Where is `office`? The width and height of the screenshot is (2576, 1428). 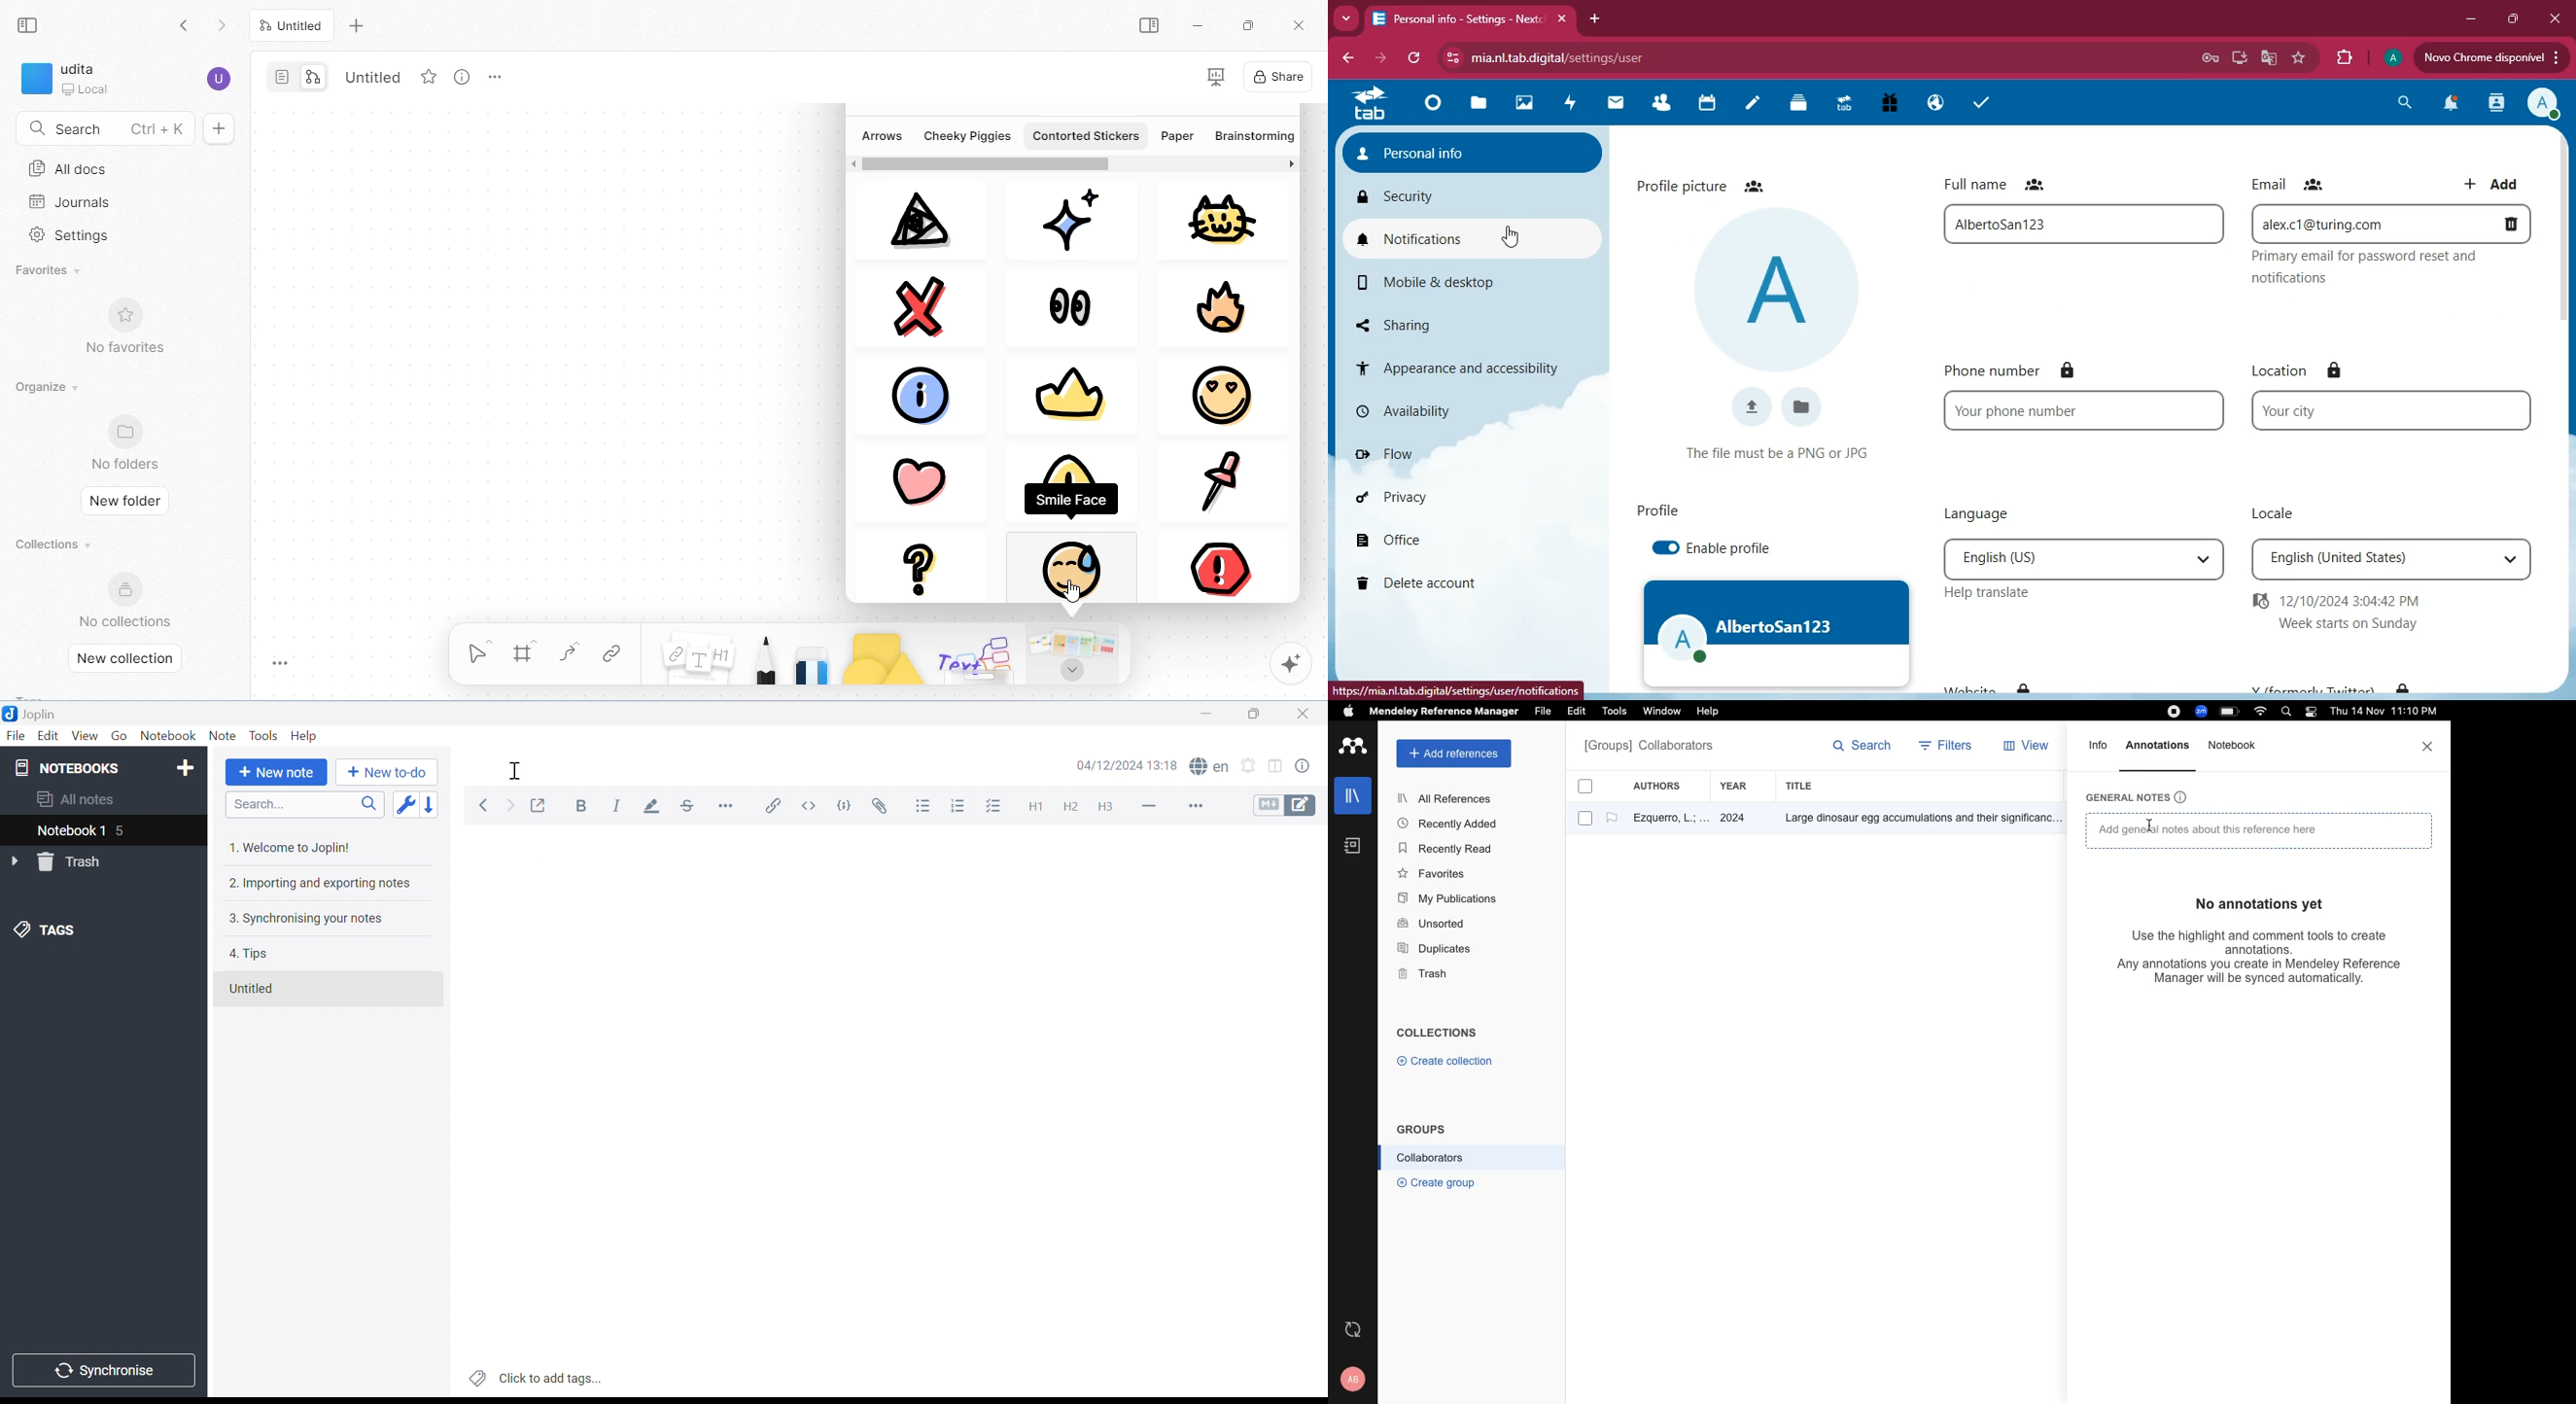 office is located at coordinates (1437, 539).